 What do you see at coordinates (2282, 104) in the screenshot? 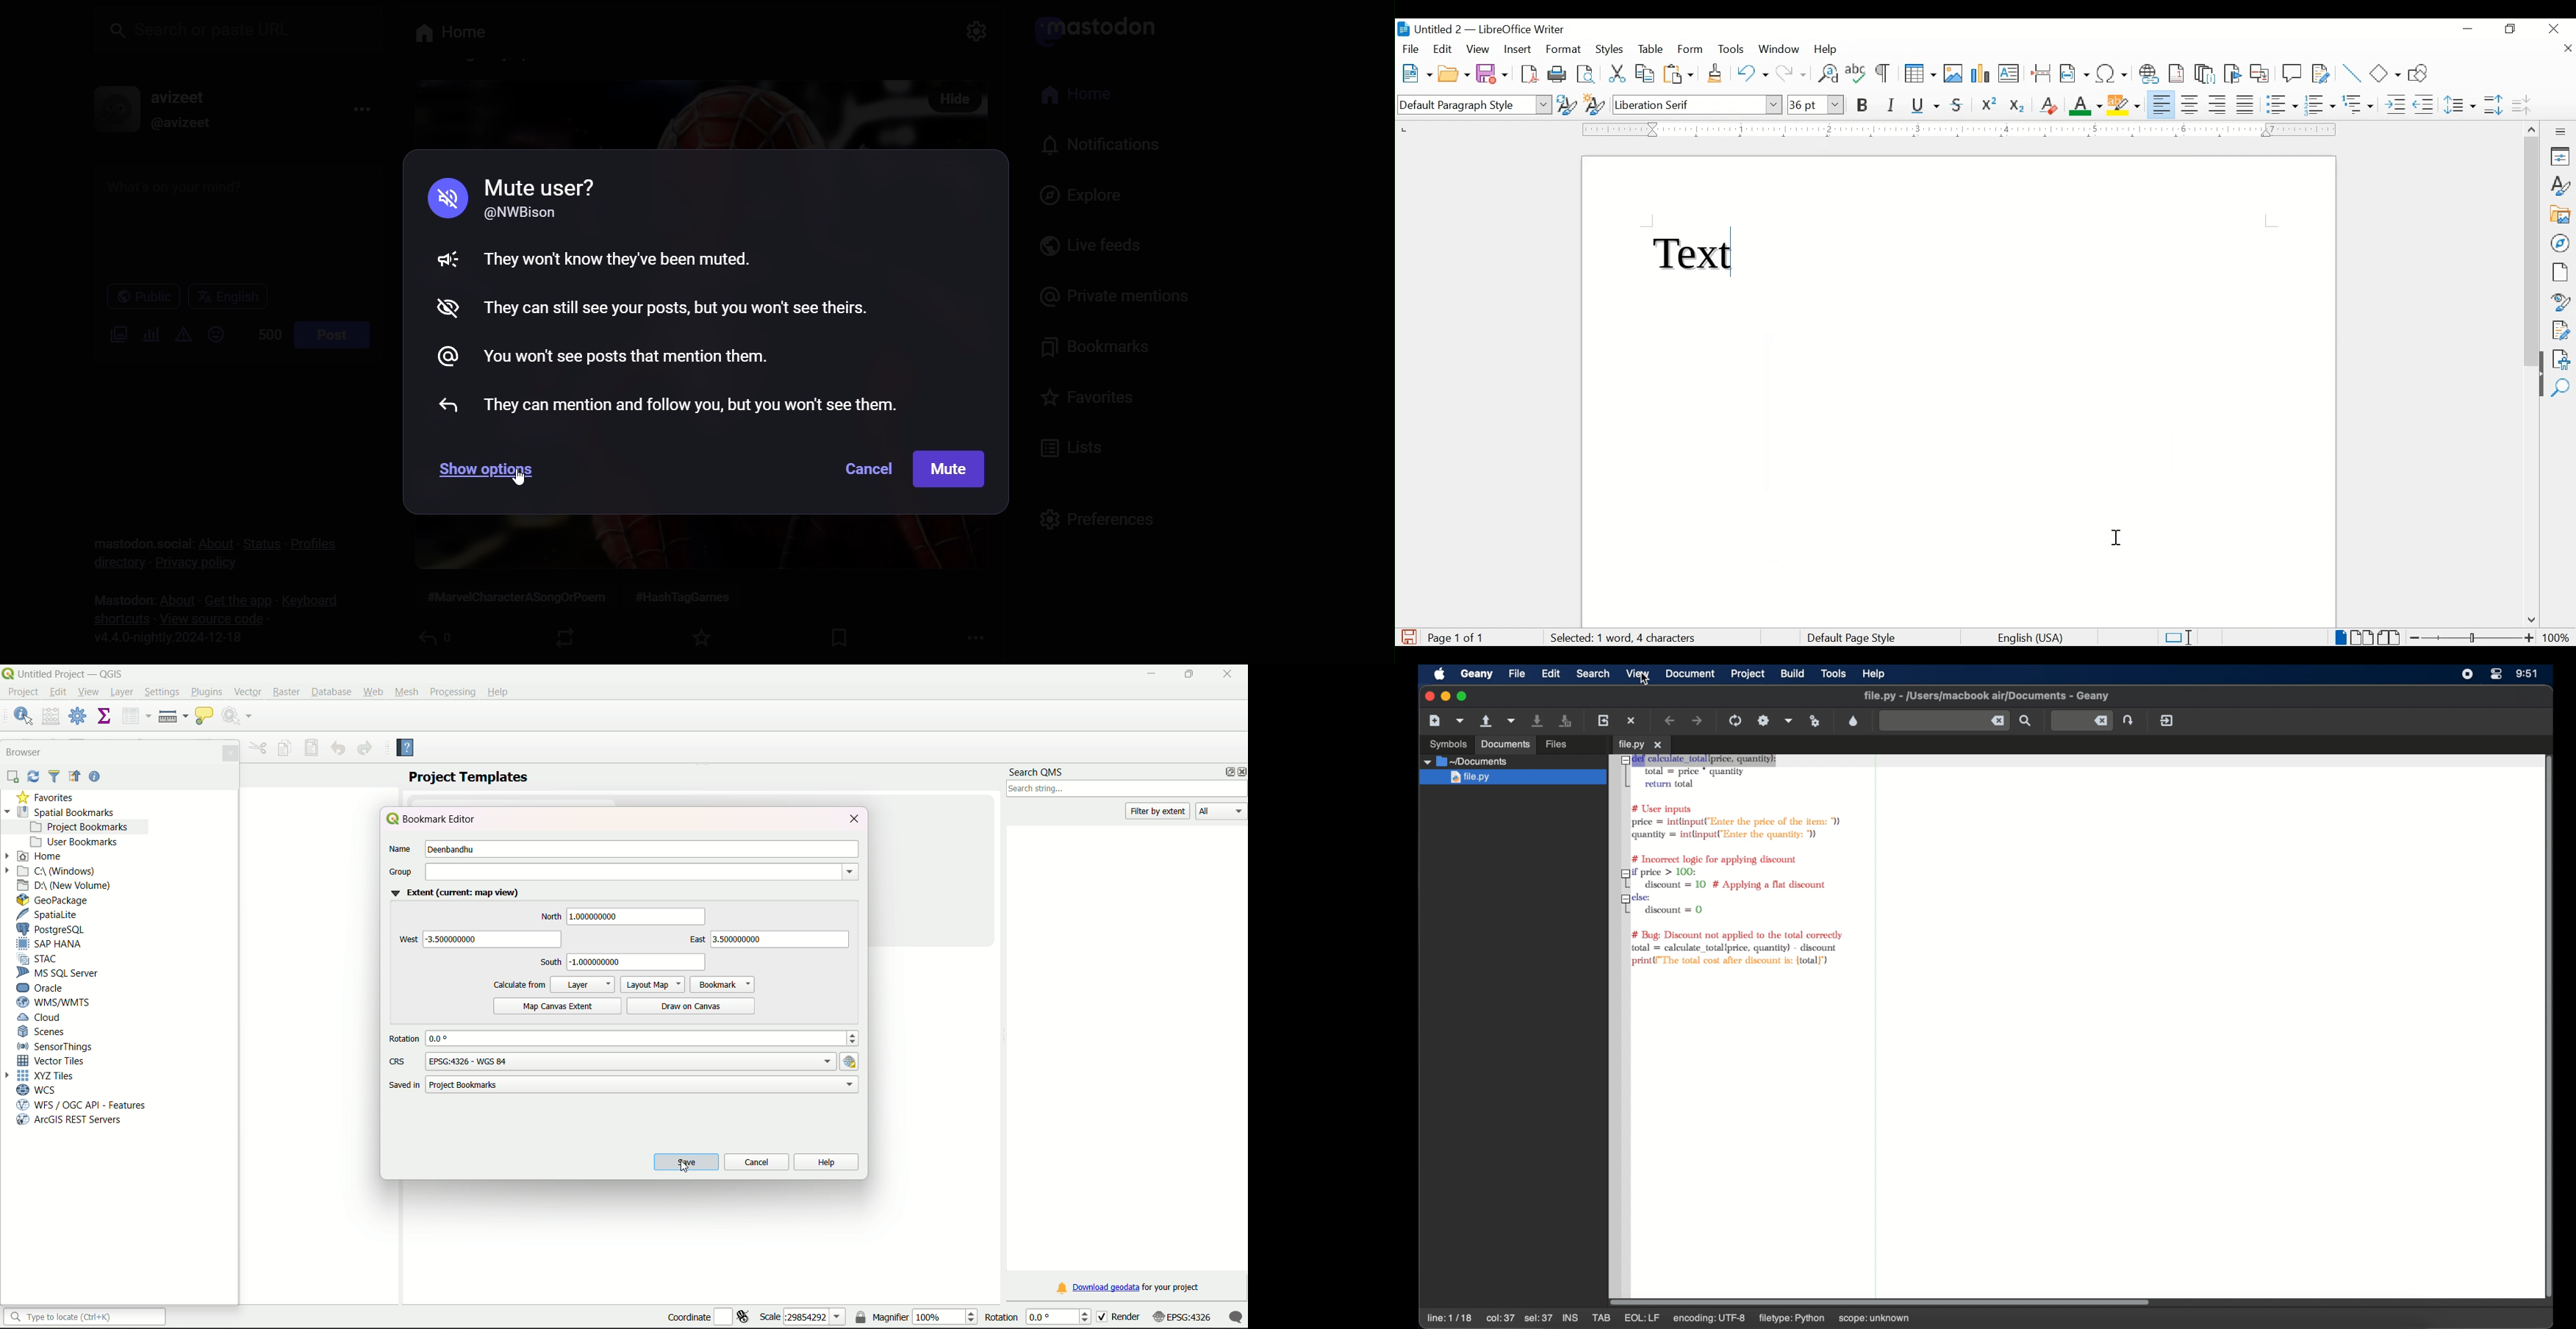
I see `toggle unordered list` at bounding box center [2282, 104].